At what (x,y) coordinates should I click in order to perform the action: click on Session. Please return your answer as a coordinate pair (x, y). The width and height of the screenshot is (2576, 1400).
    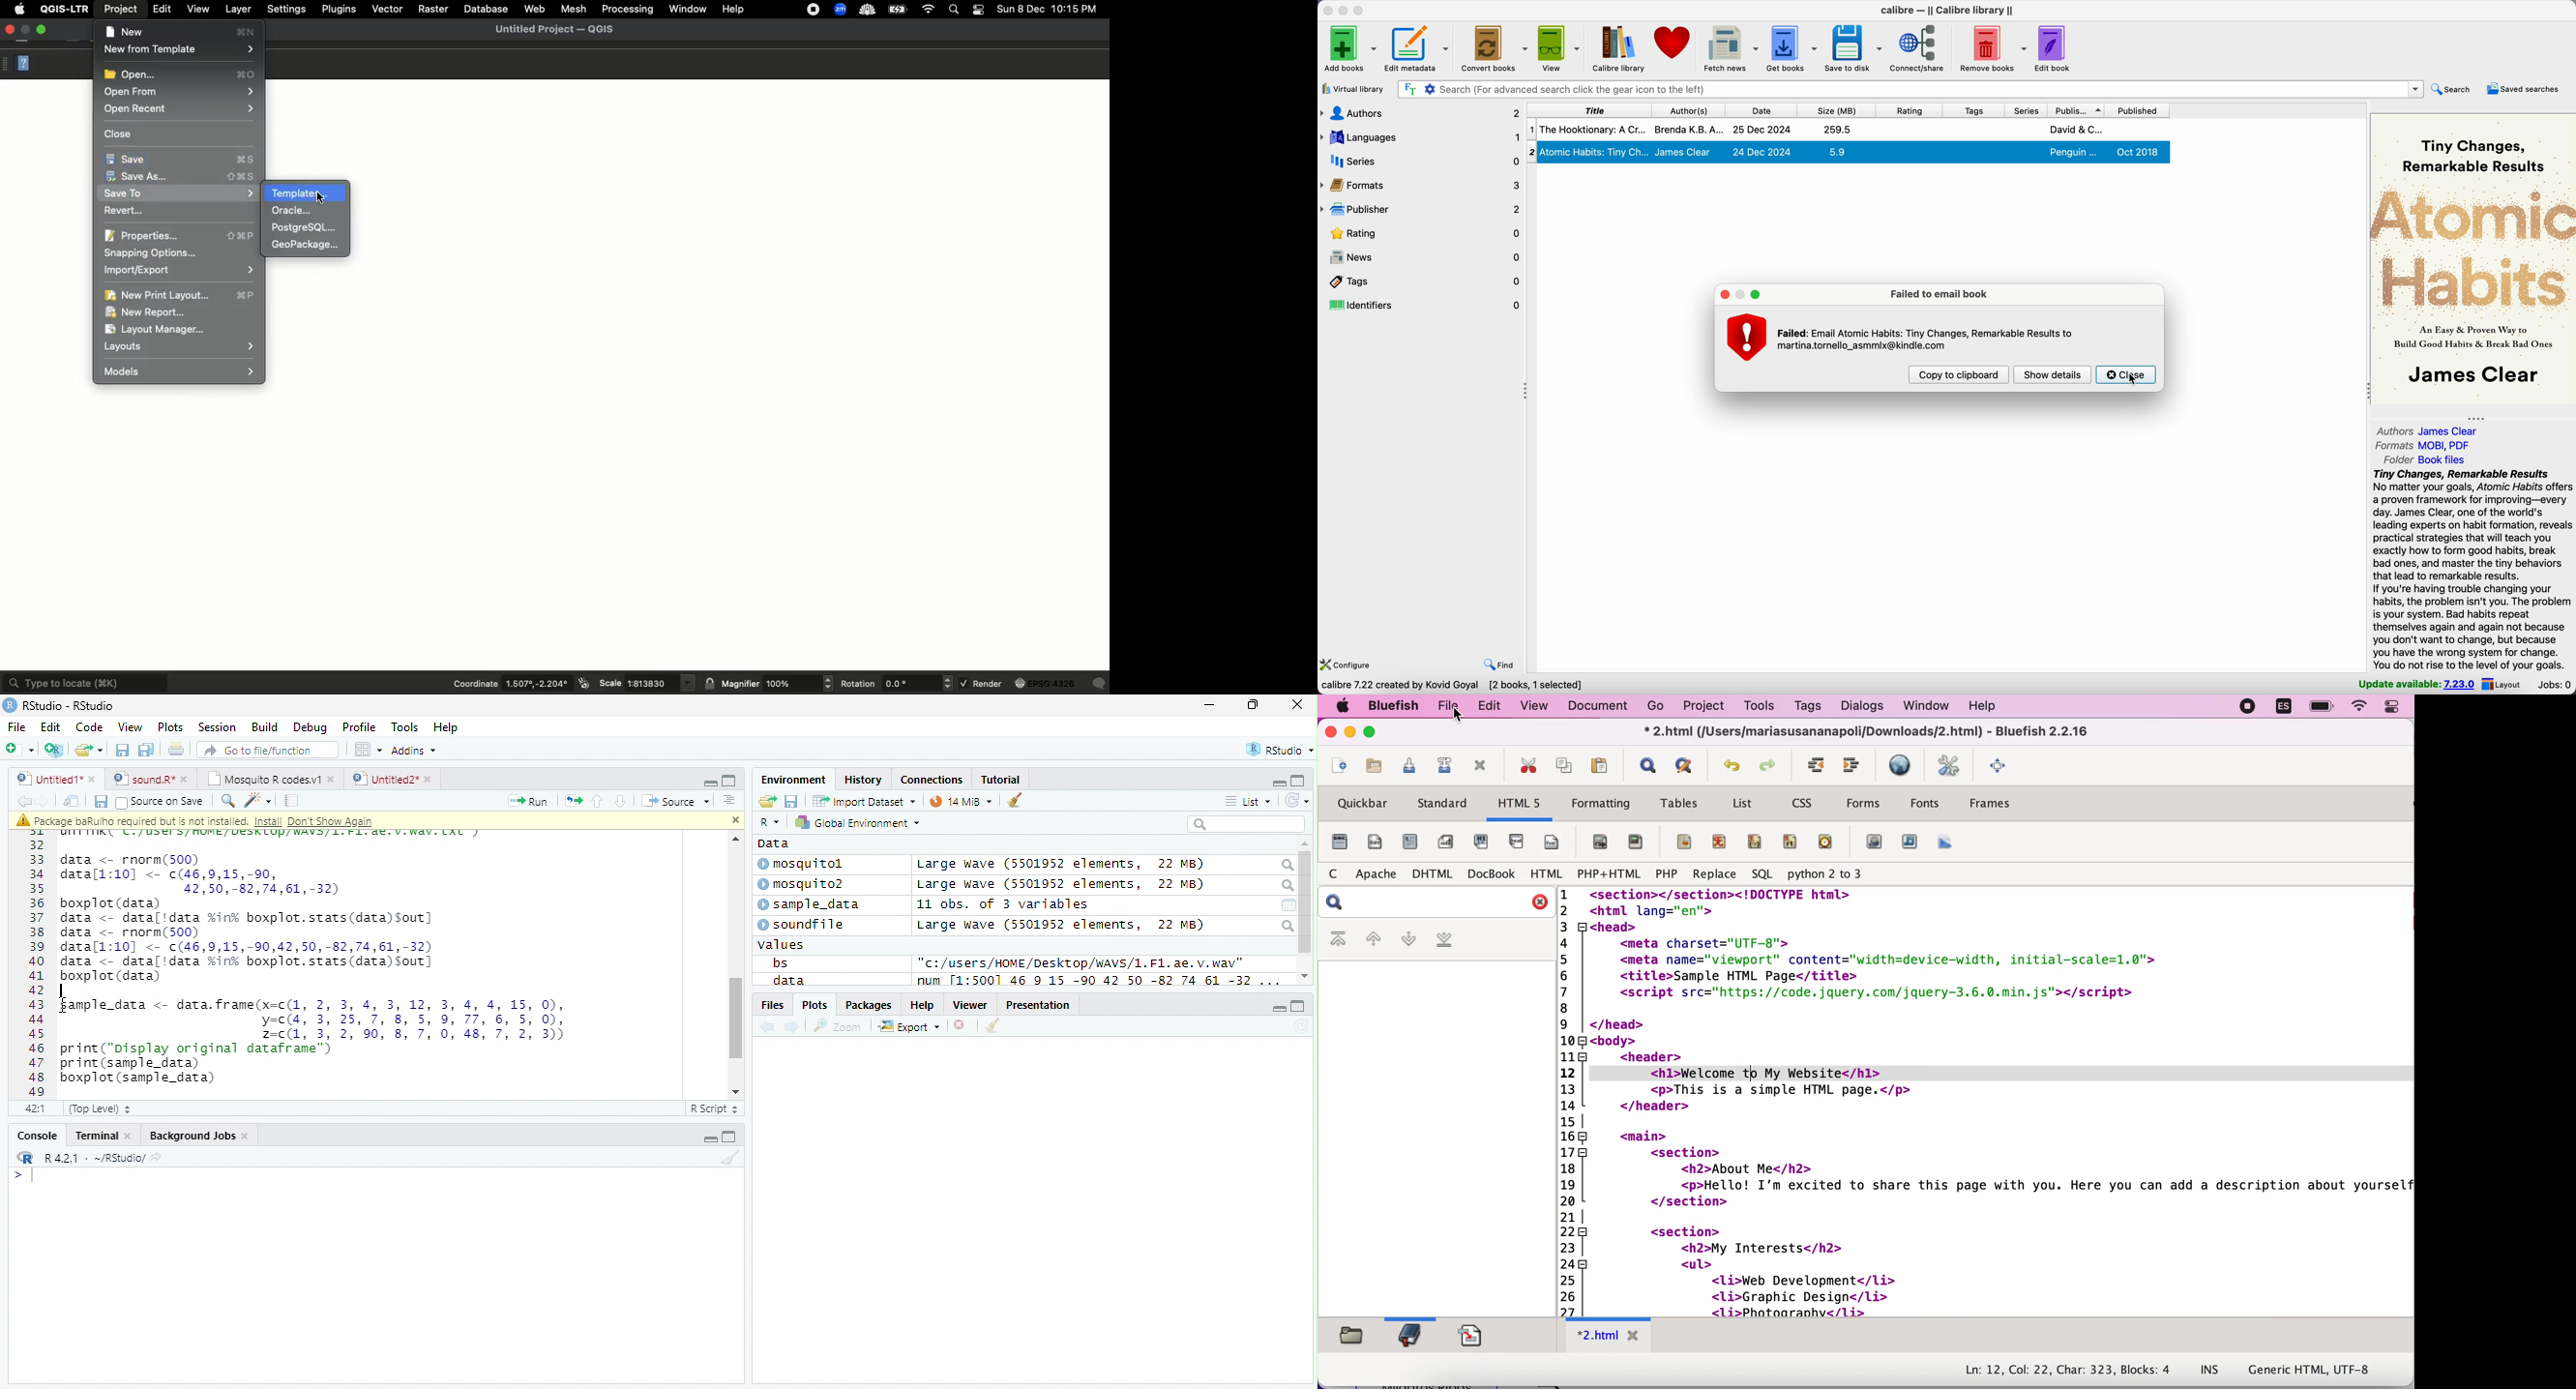
    Looking at the image, I should click on (217, 726).